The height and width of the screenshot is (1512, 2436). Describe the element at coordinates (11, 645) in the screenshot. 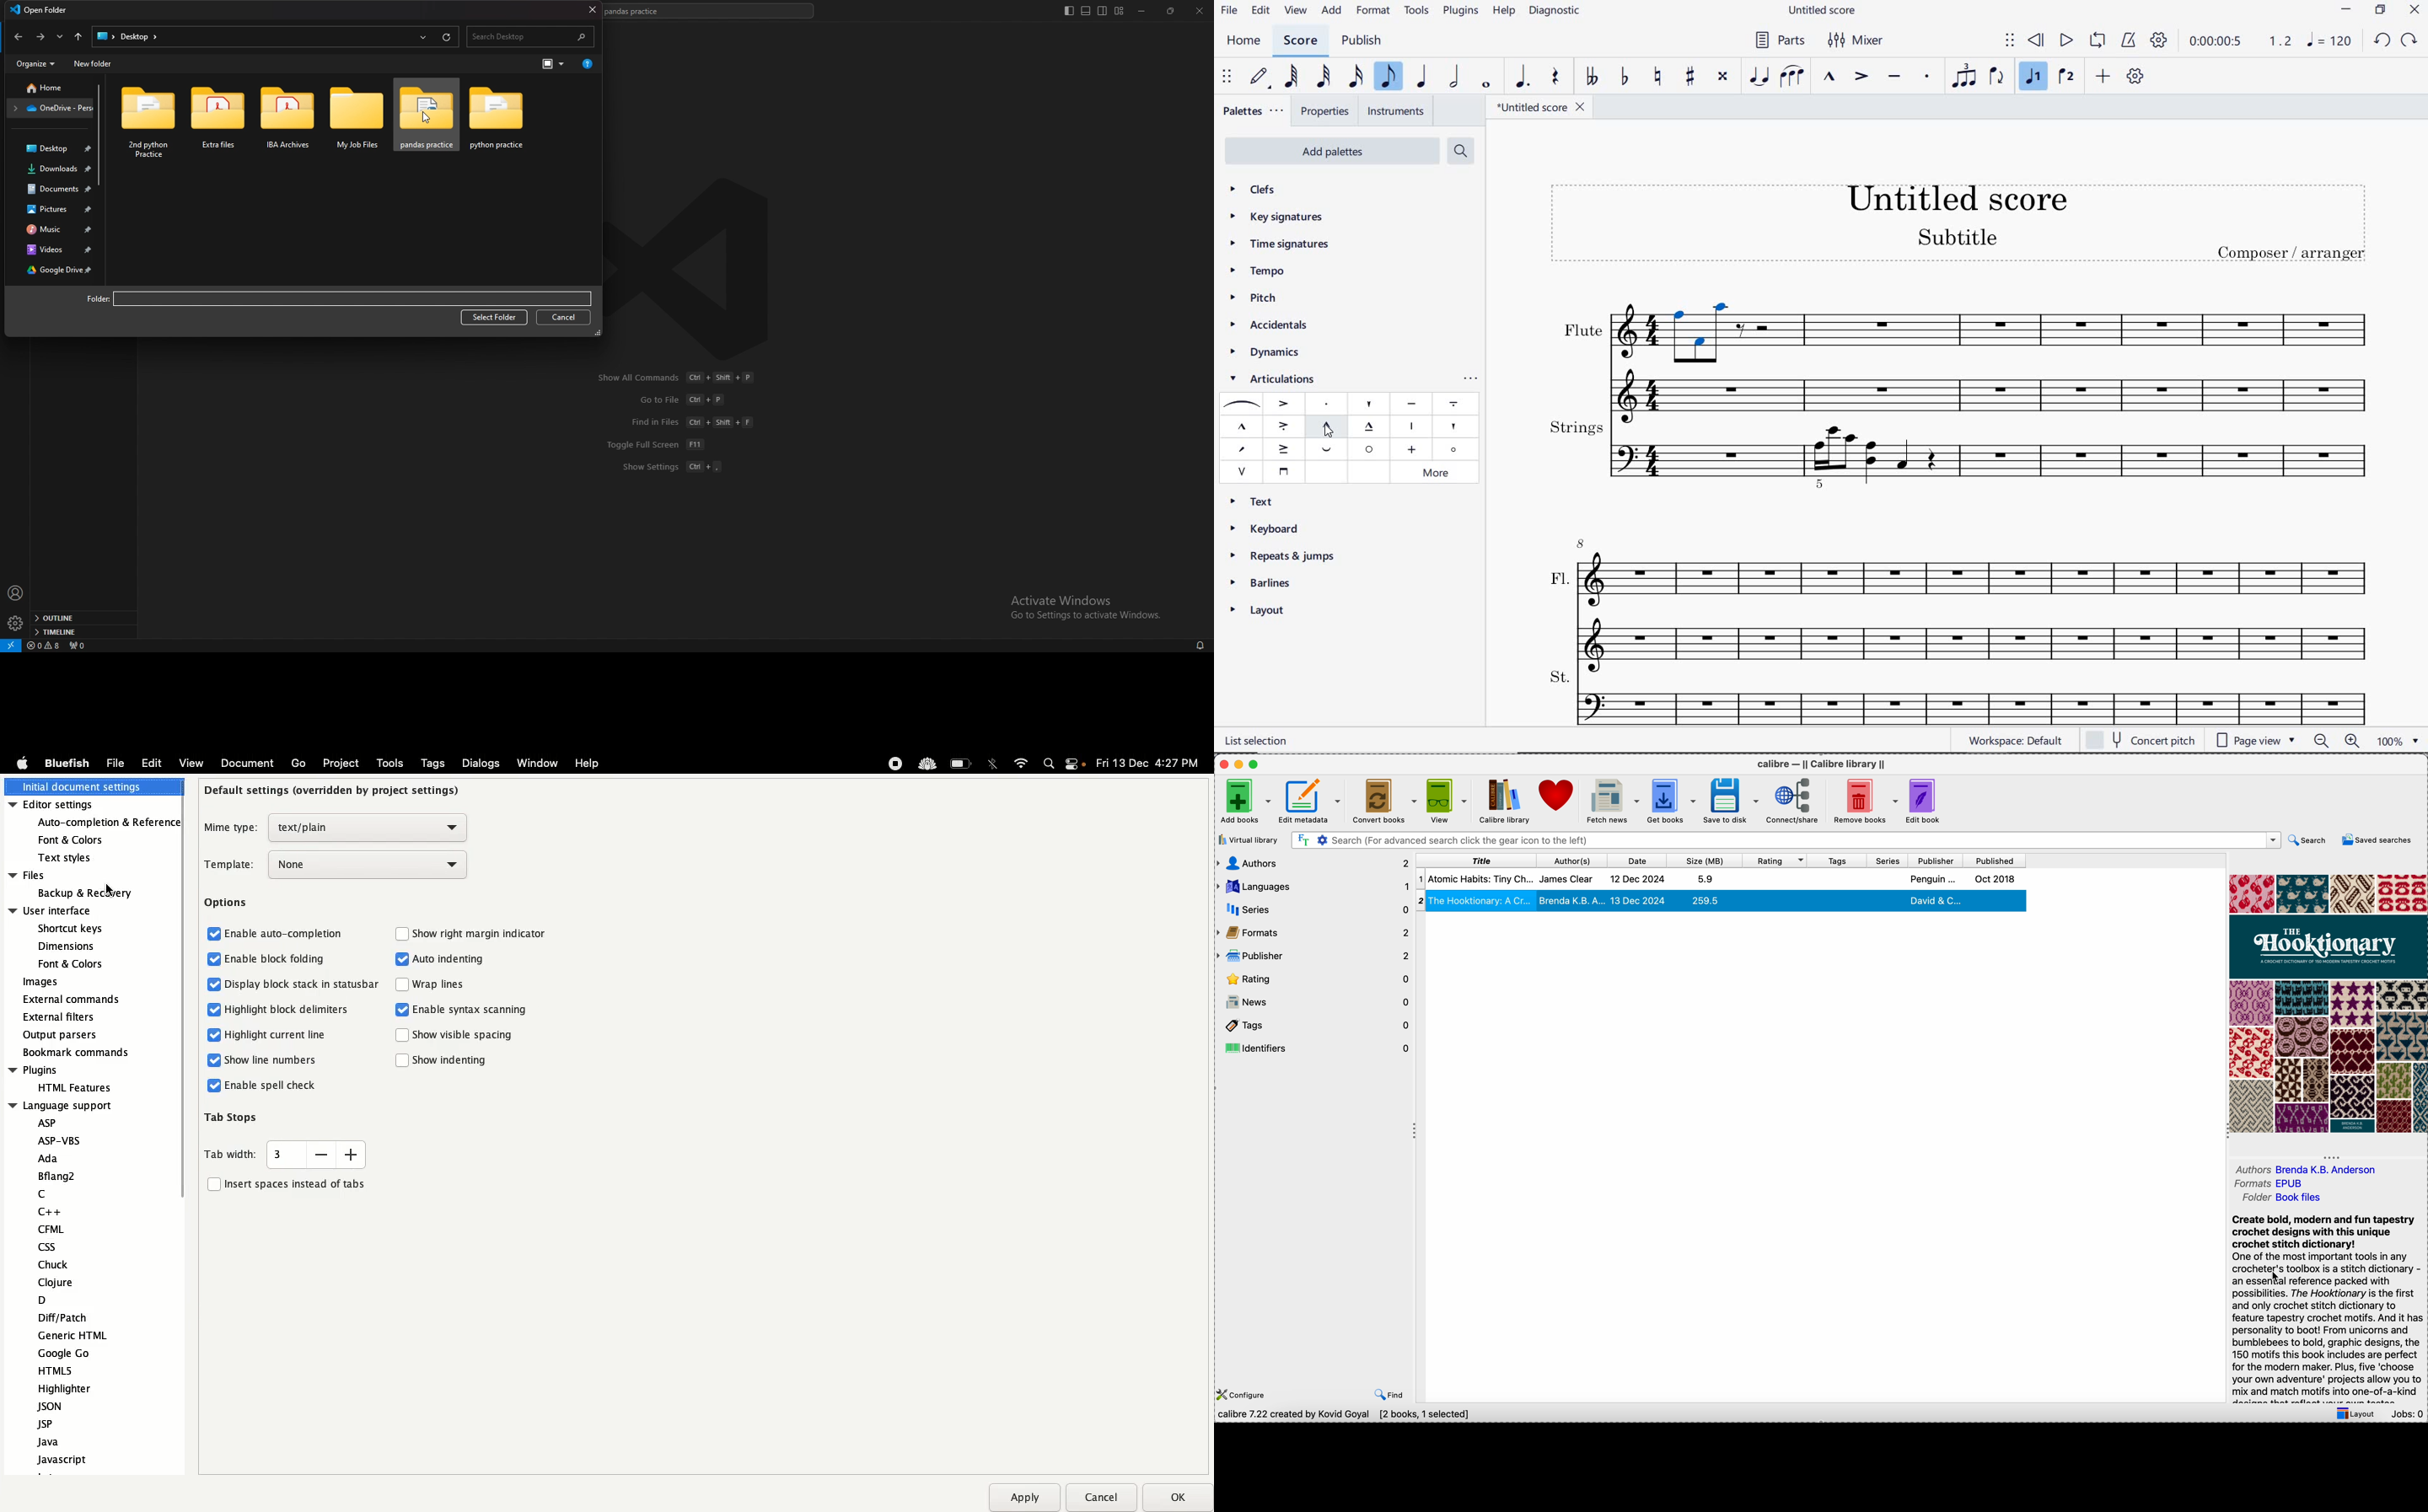

I see `remote window` at that location.